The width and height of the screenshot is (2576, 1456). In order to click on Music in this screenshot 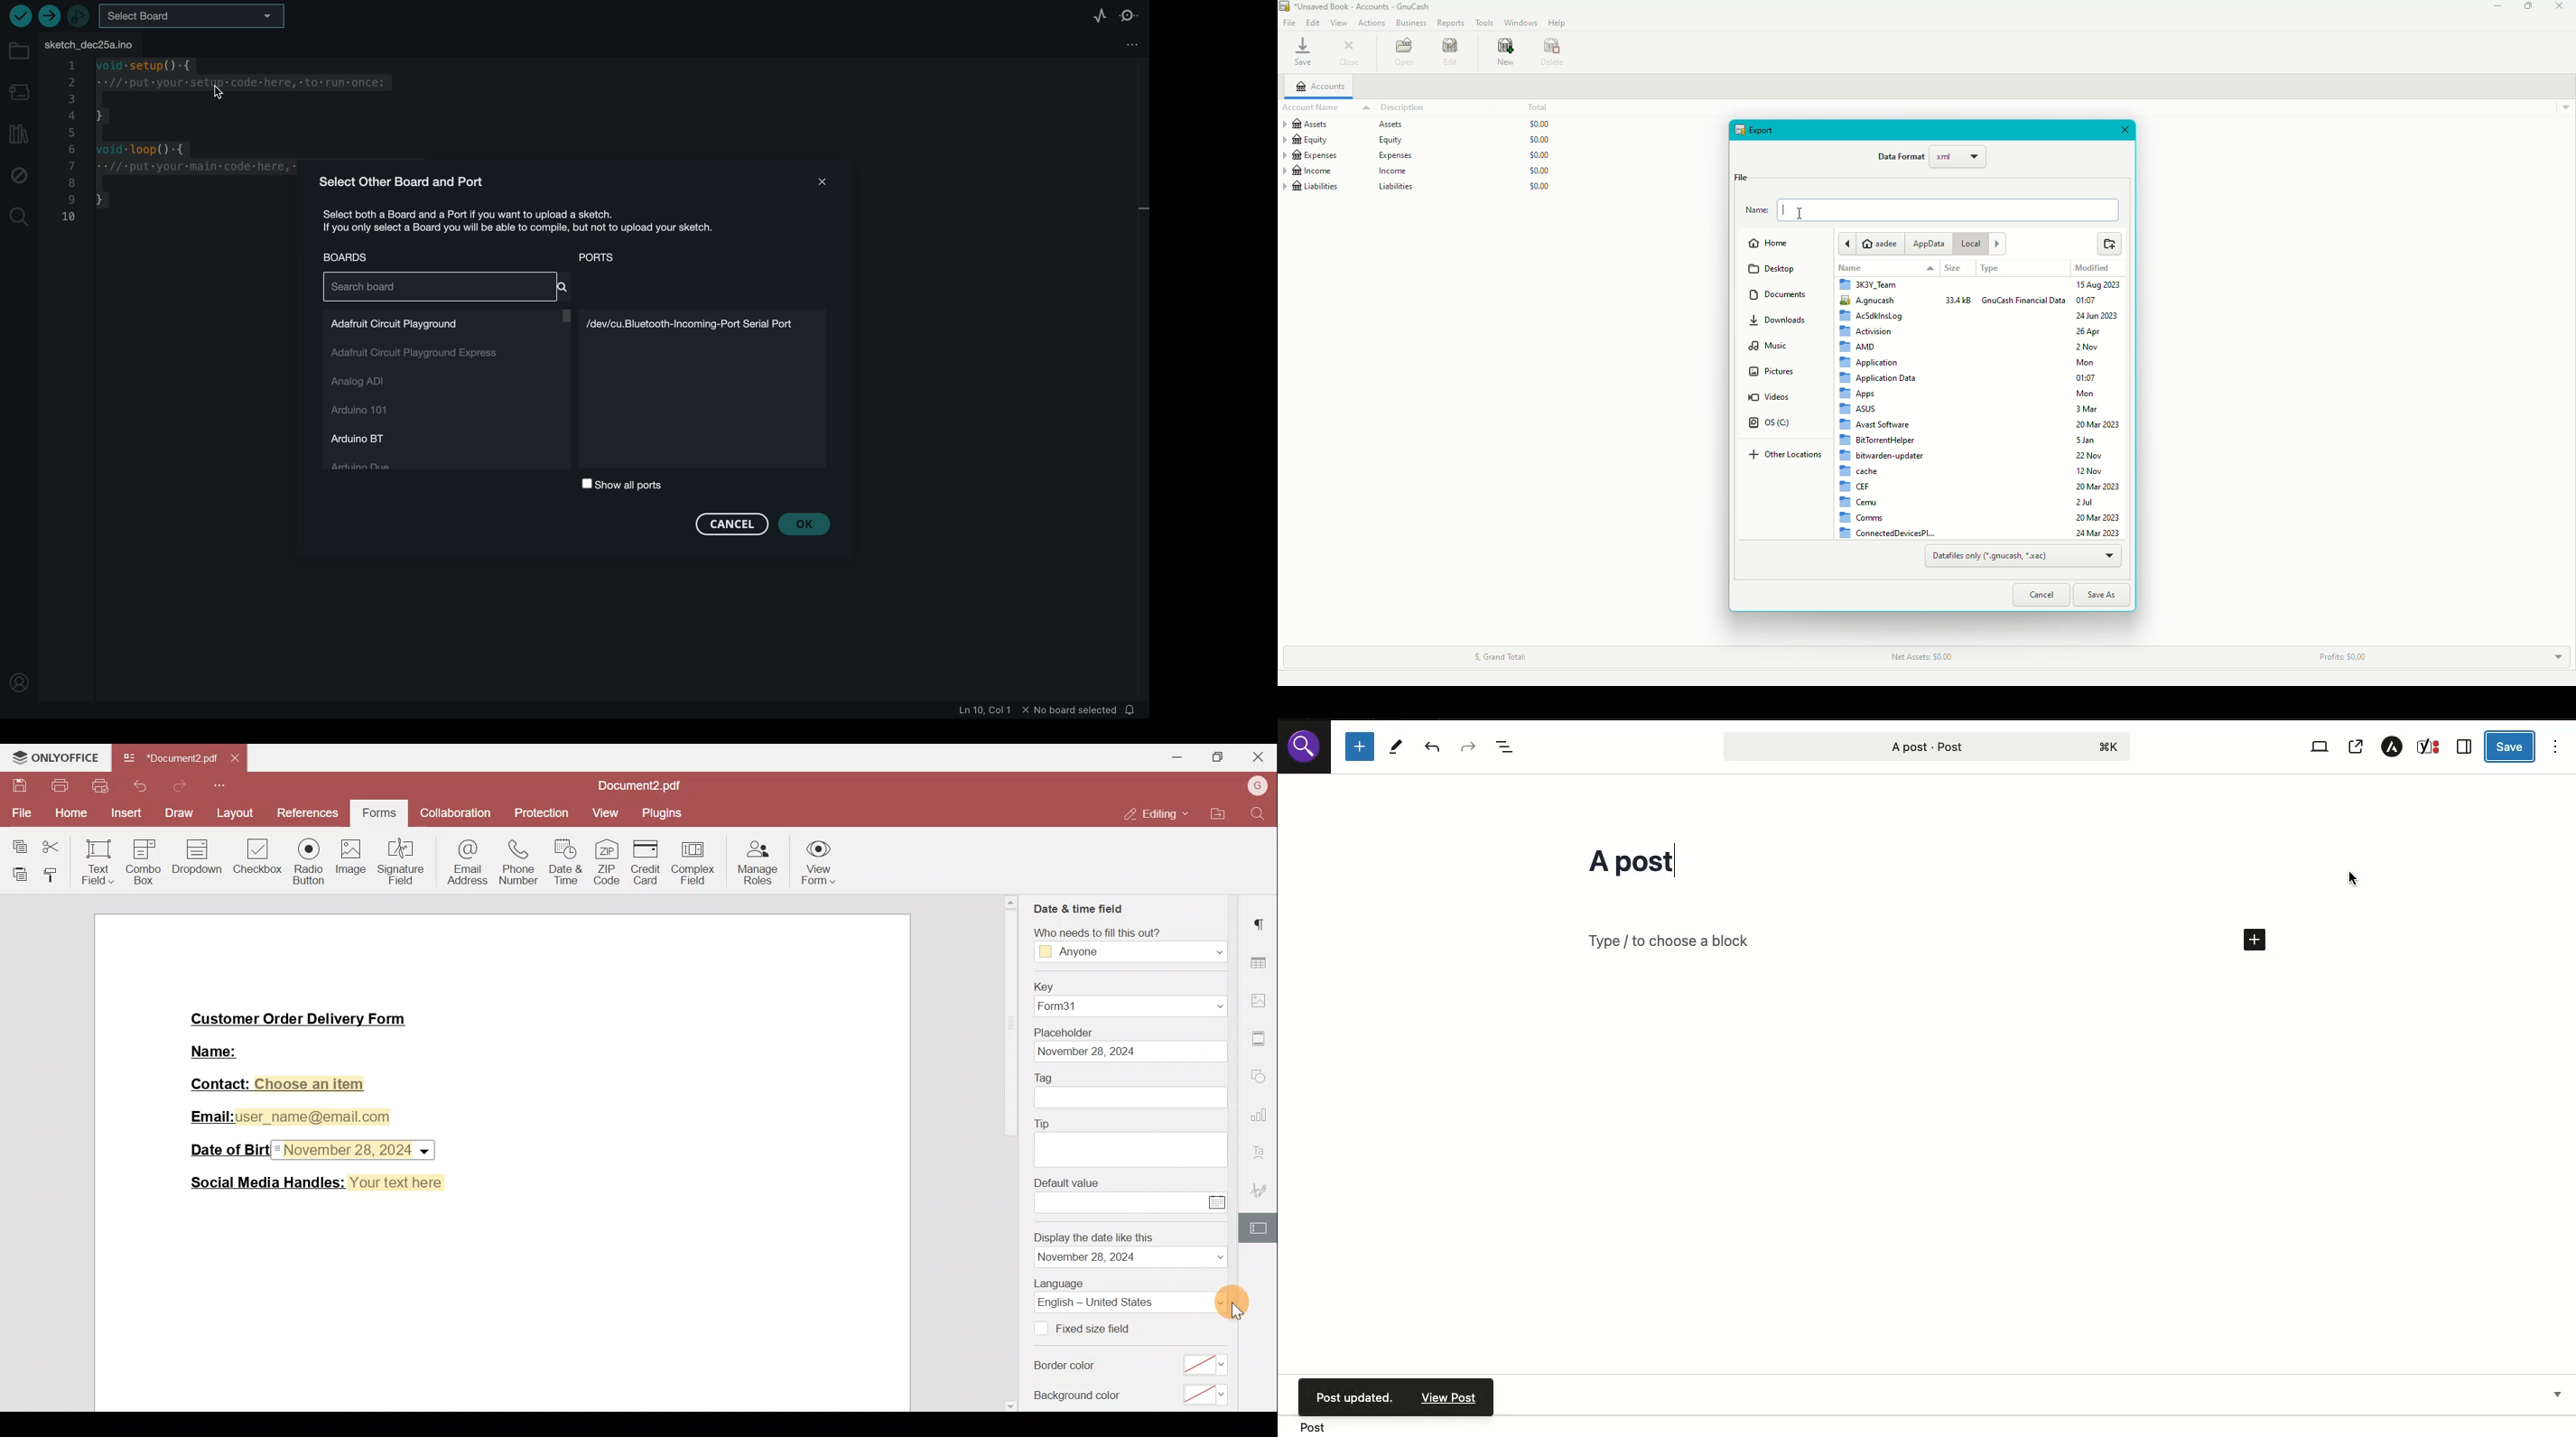, I will do `click(1772, 348)`.